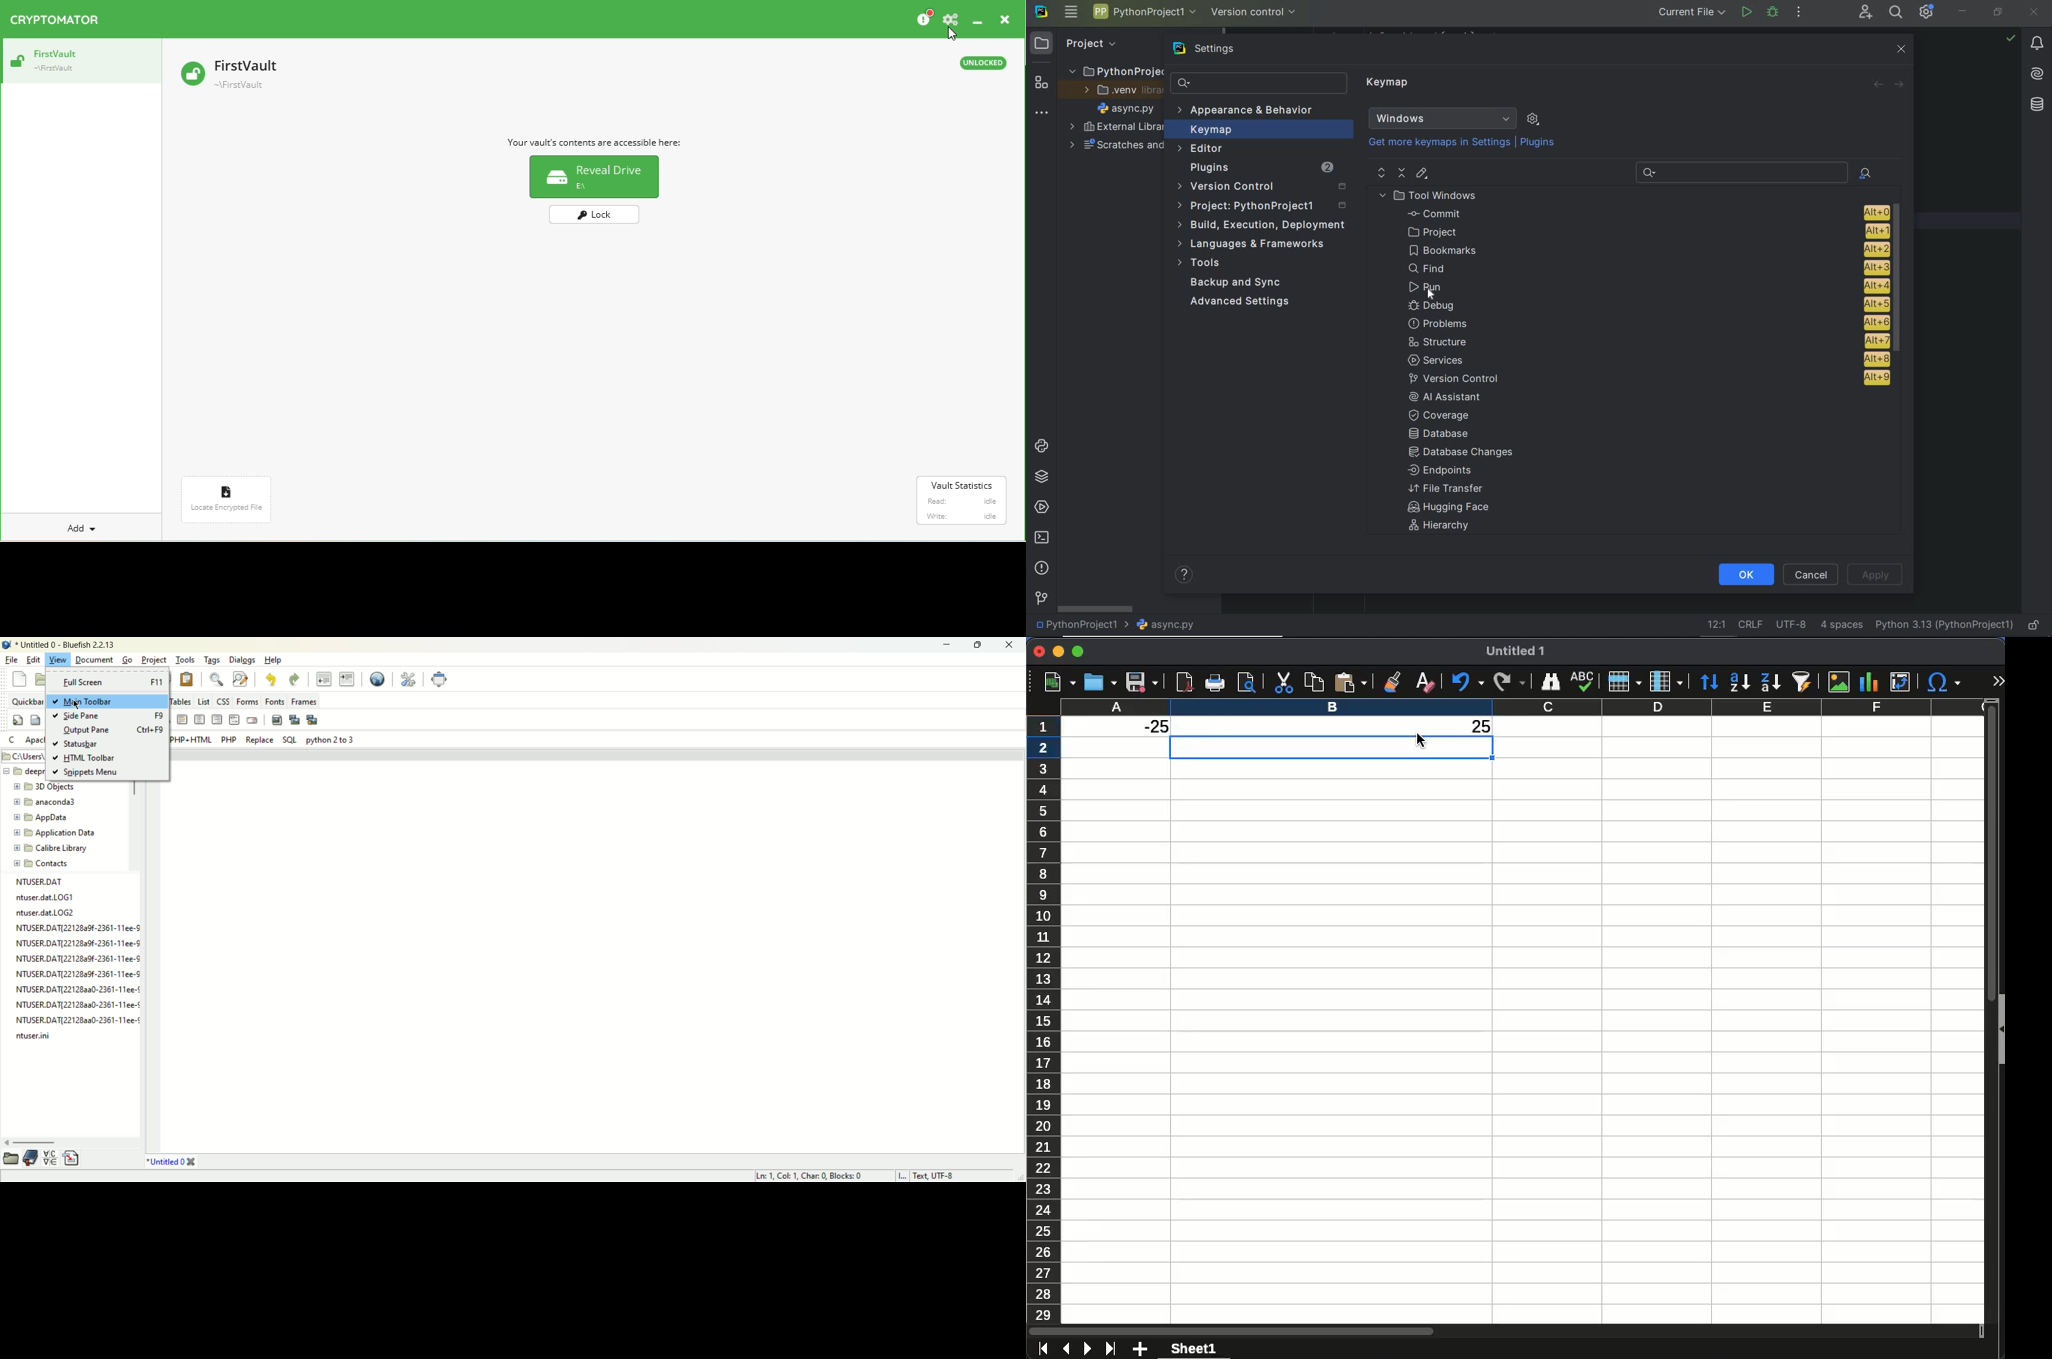 The height and width of the screenshot is (1372, 2072). I want to click on List, so click(205, 701).